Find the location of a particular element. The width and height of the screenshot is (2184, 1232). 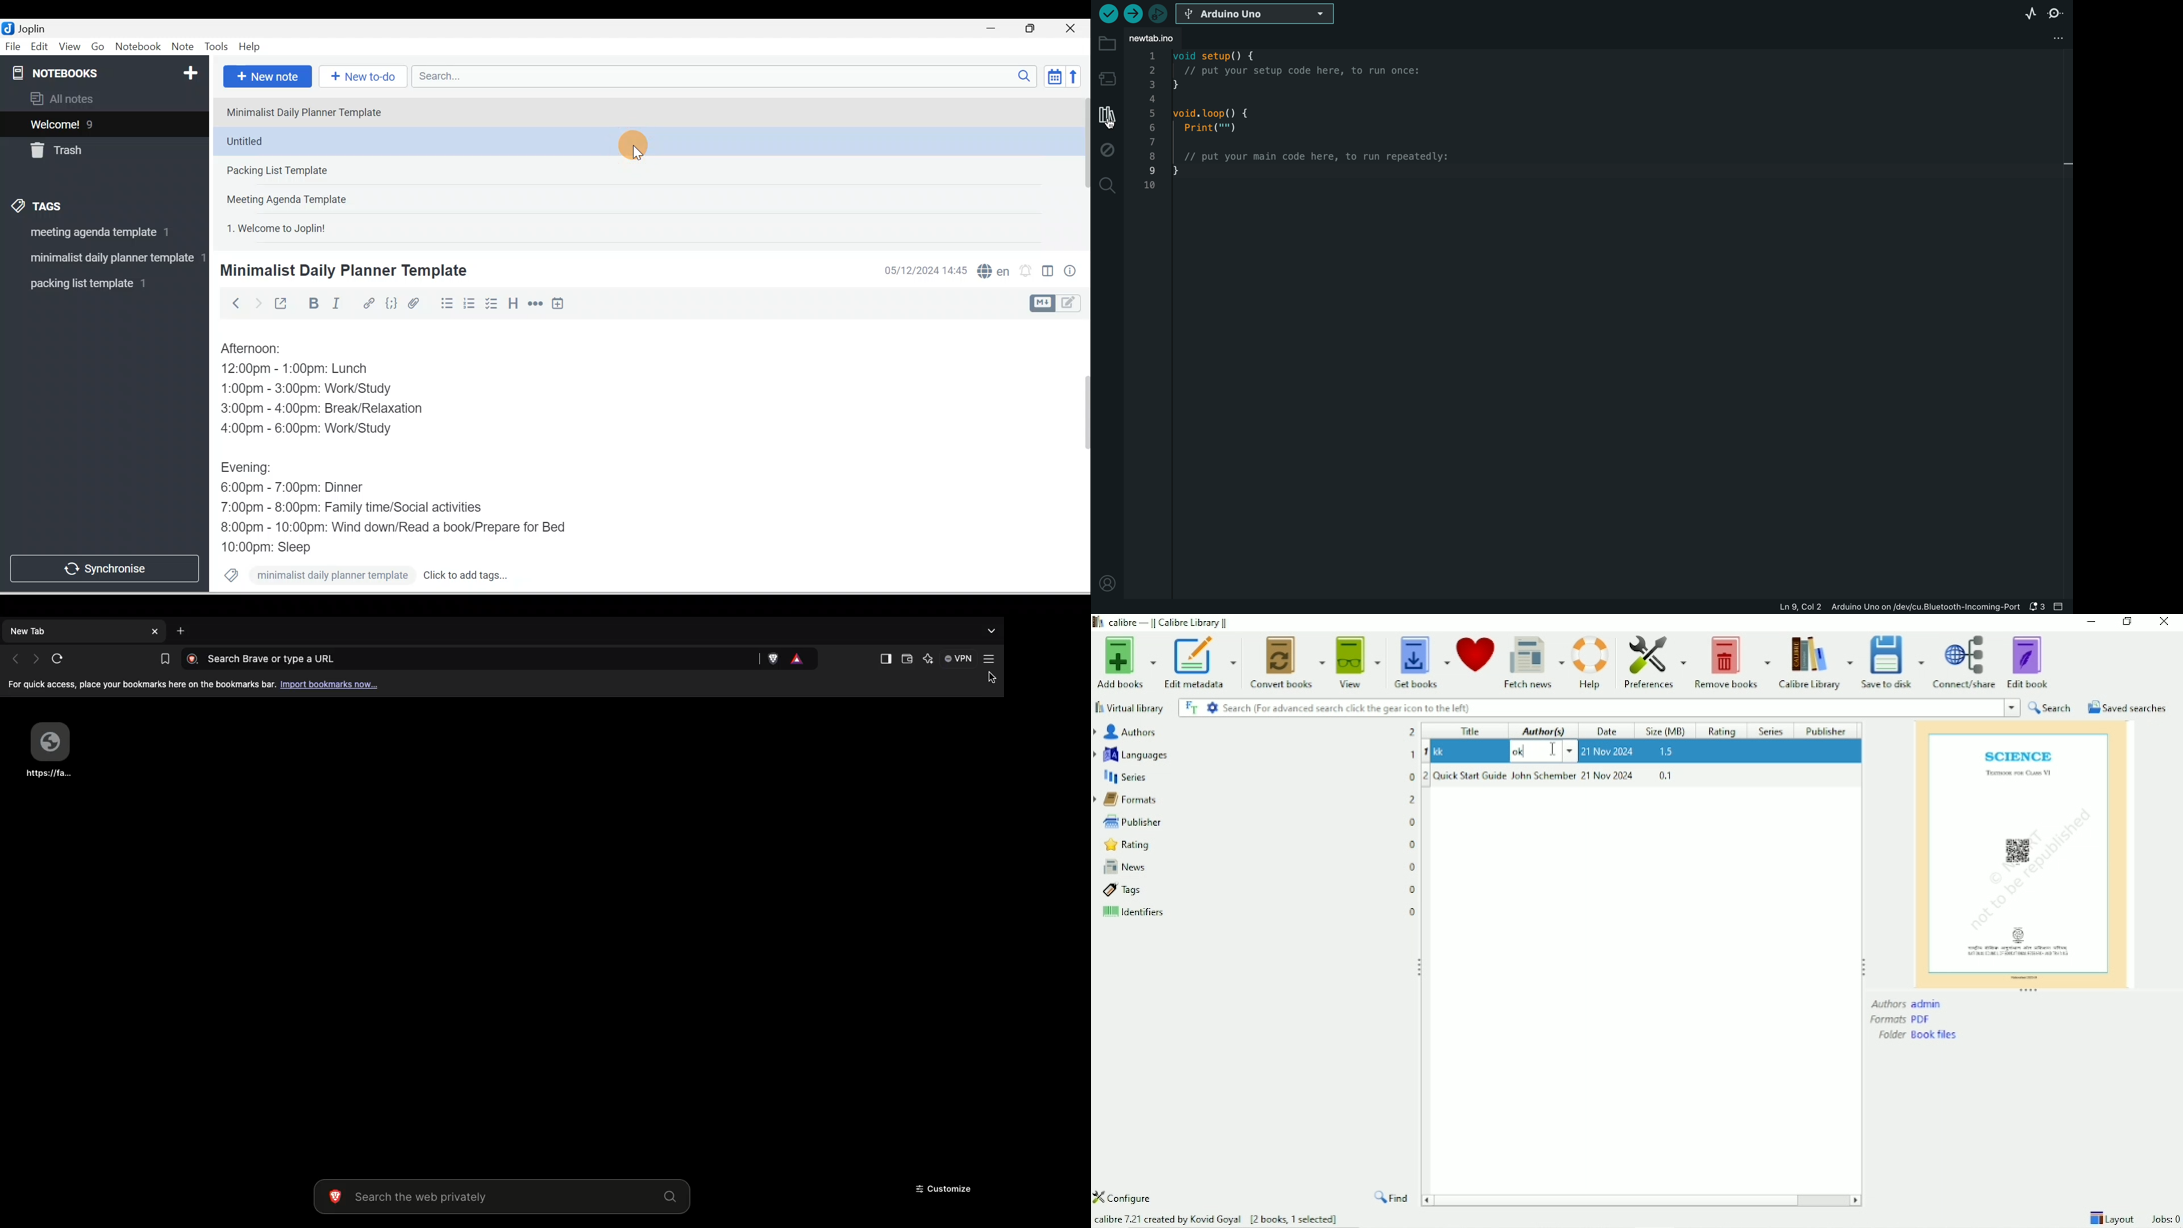

Insert time is located at coordinates (558, 304).